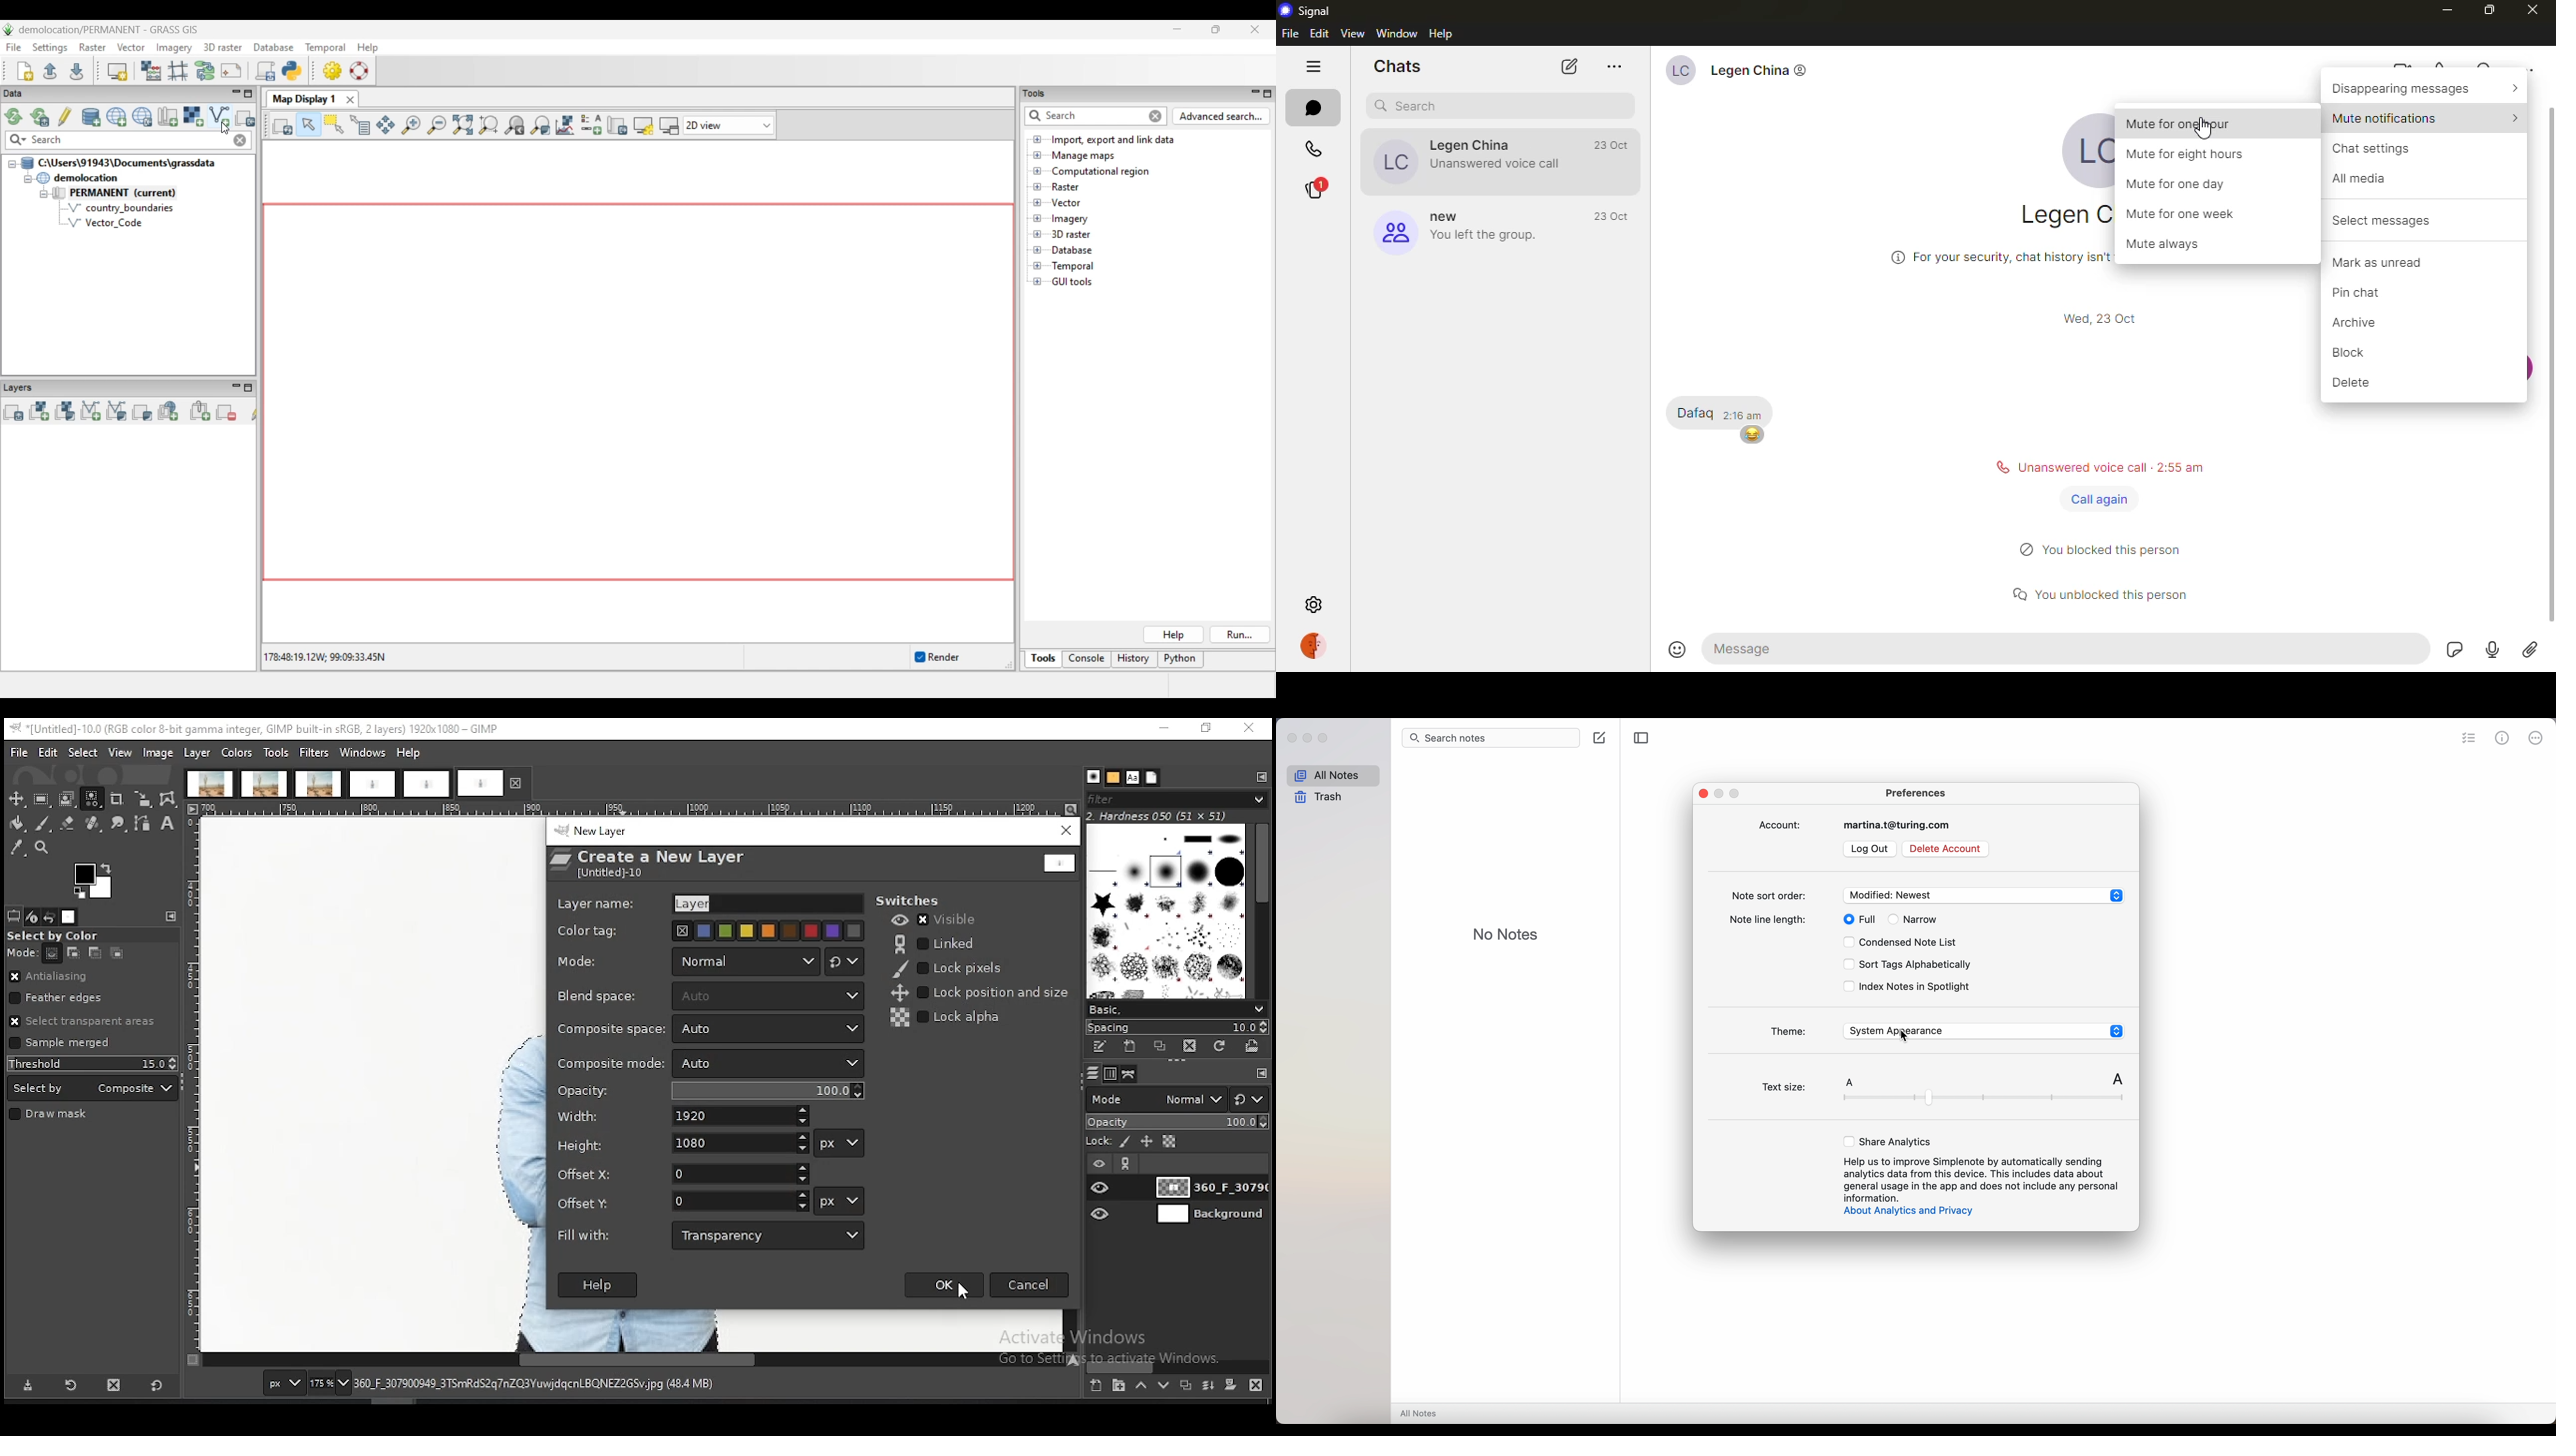 The image size is (2576, 1456). I want to click on visible, so click(937, 918).